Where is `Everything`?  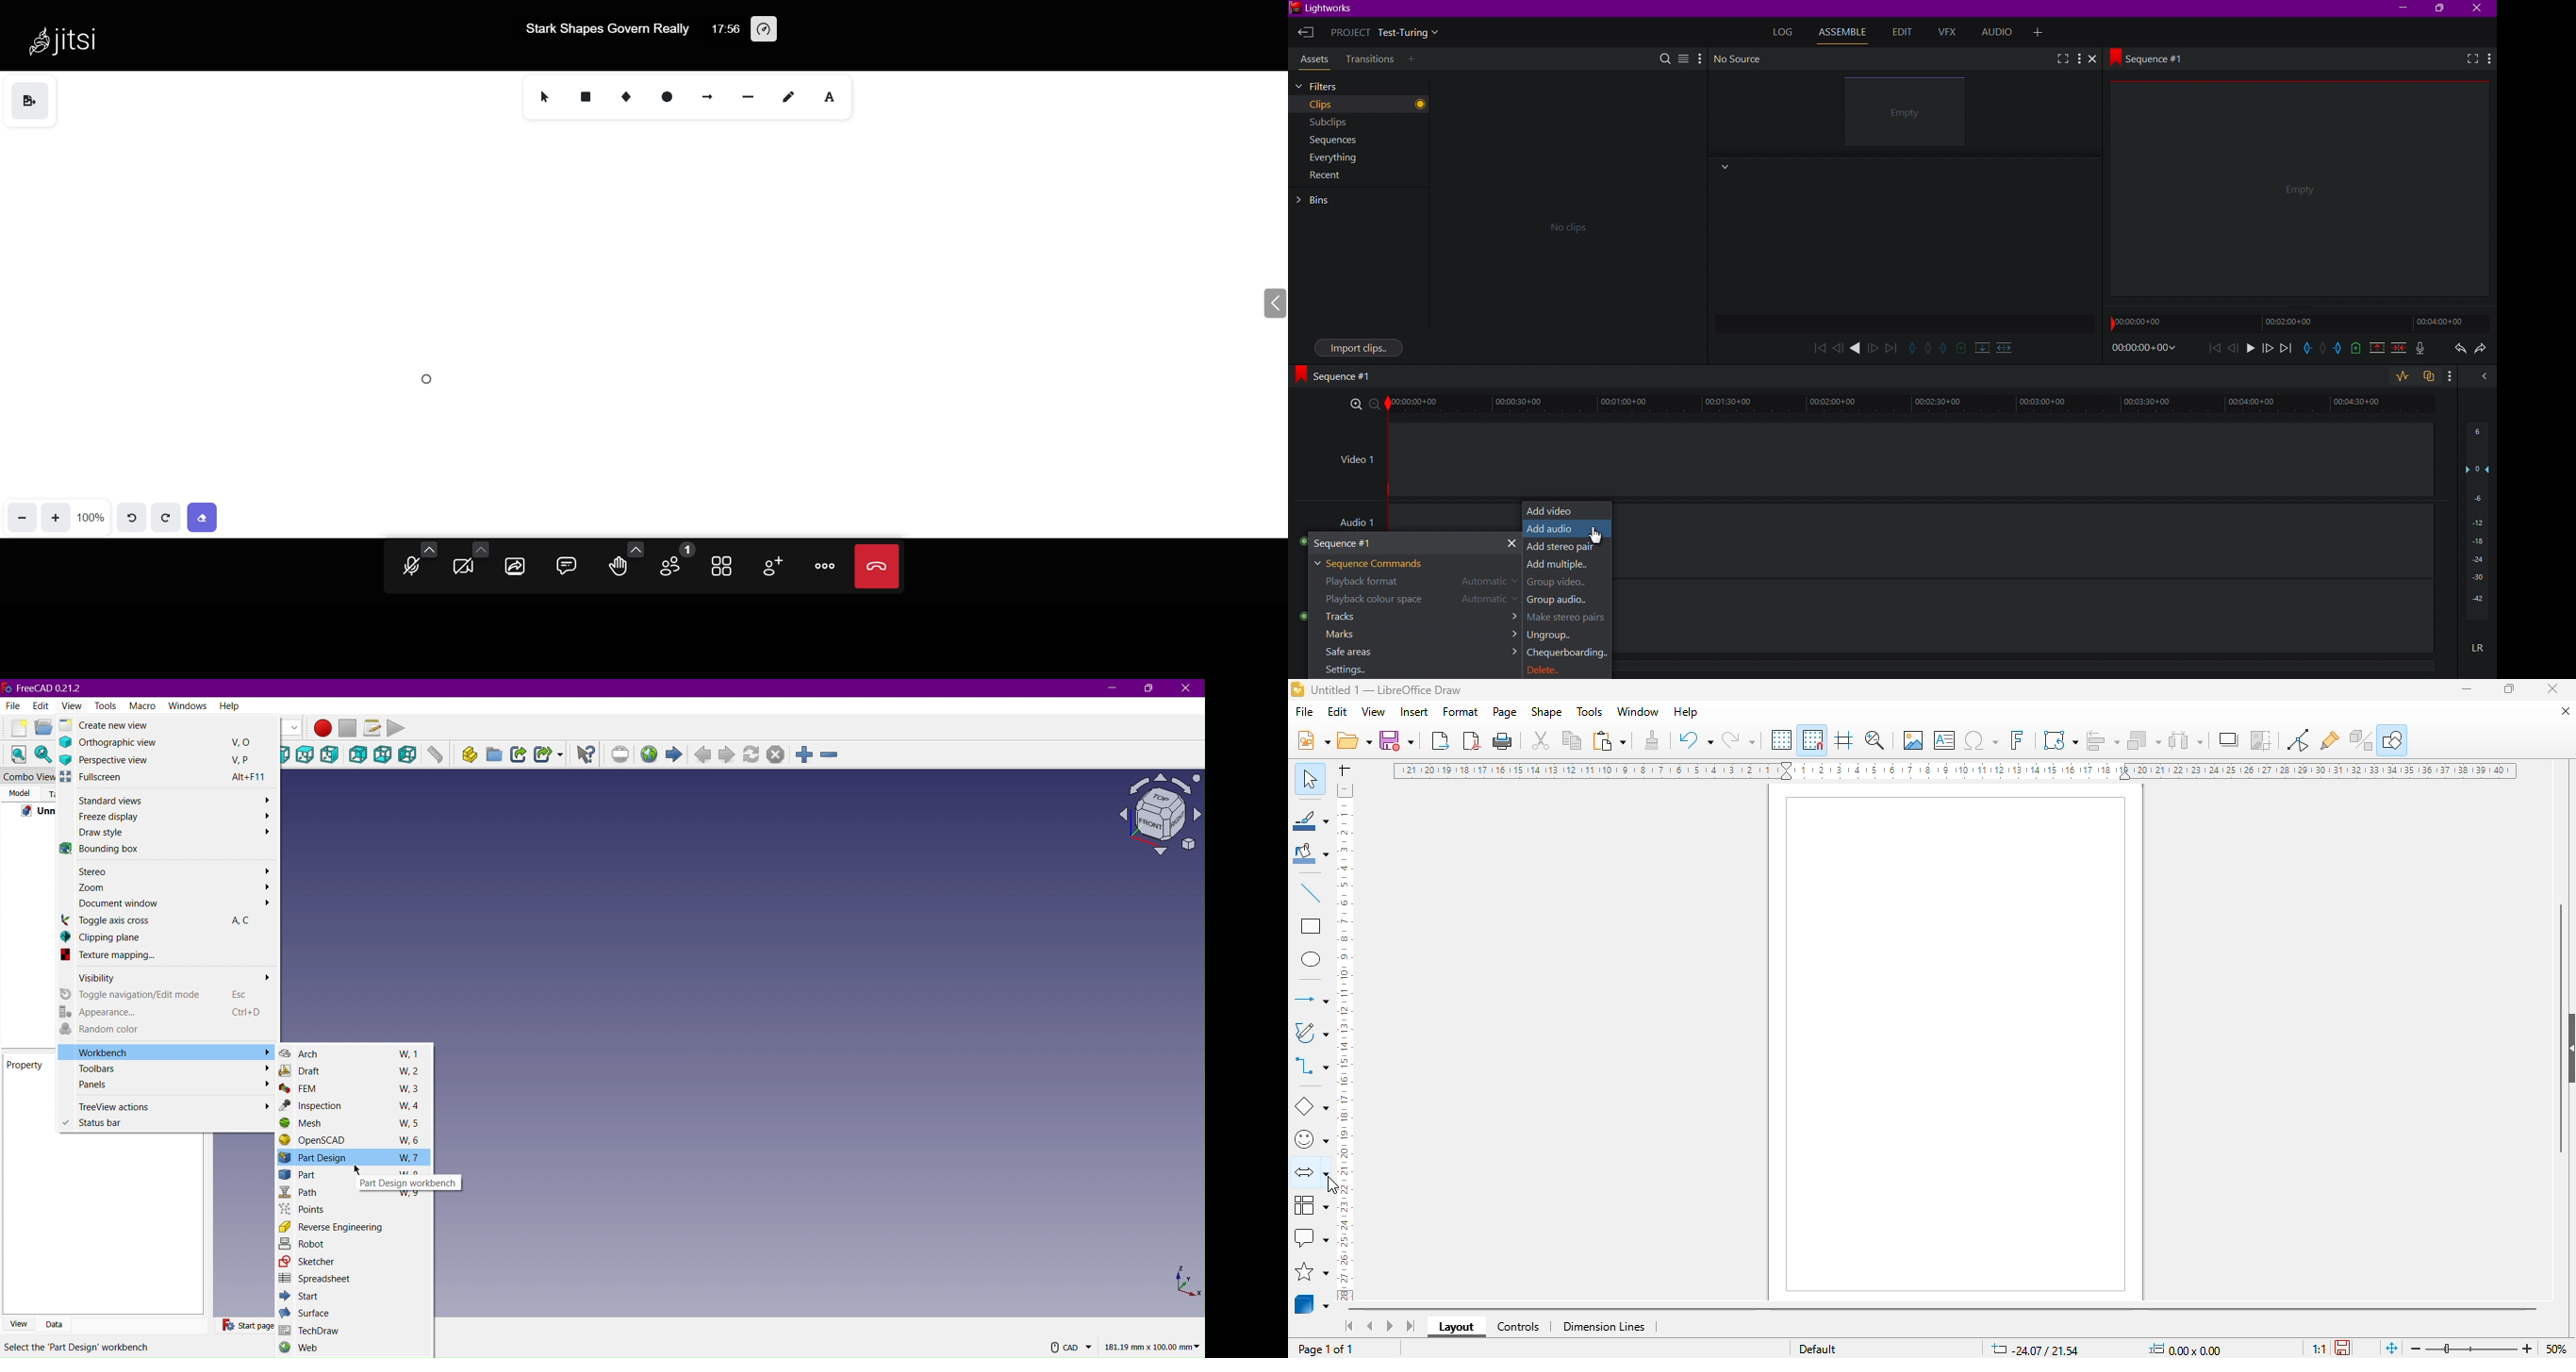
Everything is located at coordinates (1331, 158).